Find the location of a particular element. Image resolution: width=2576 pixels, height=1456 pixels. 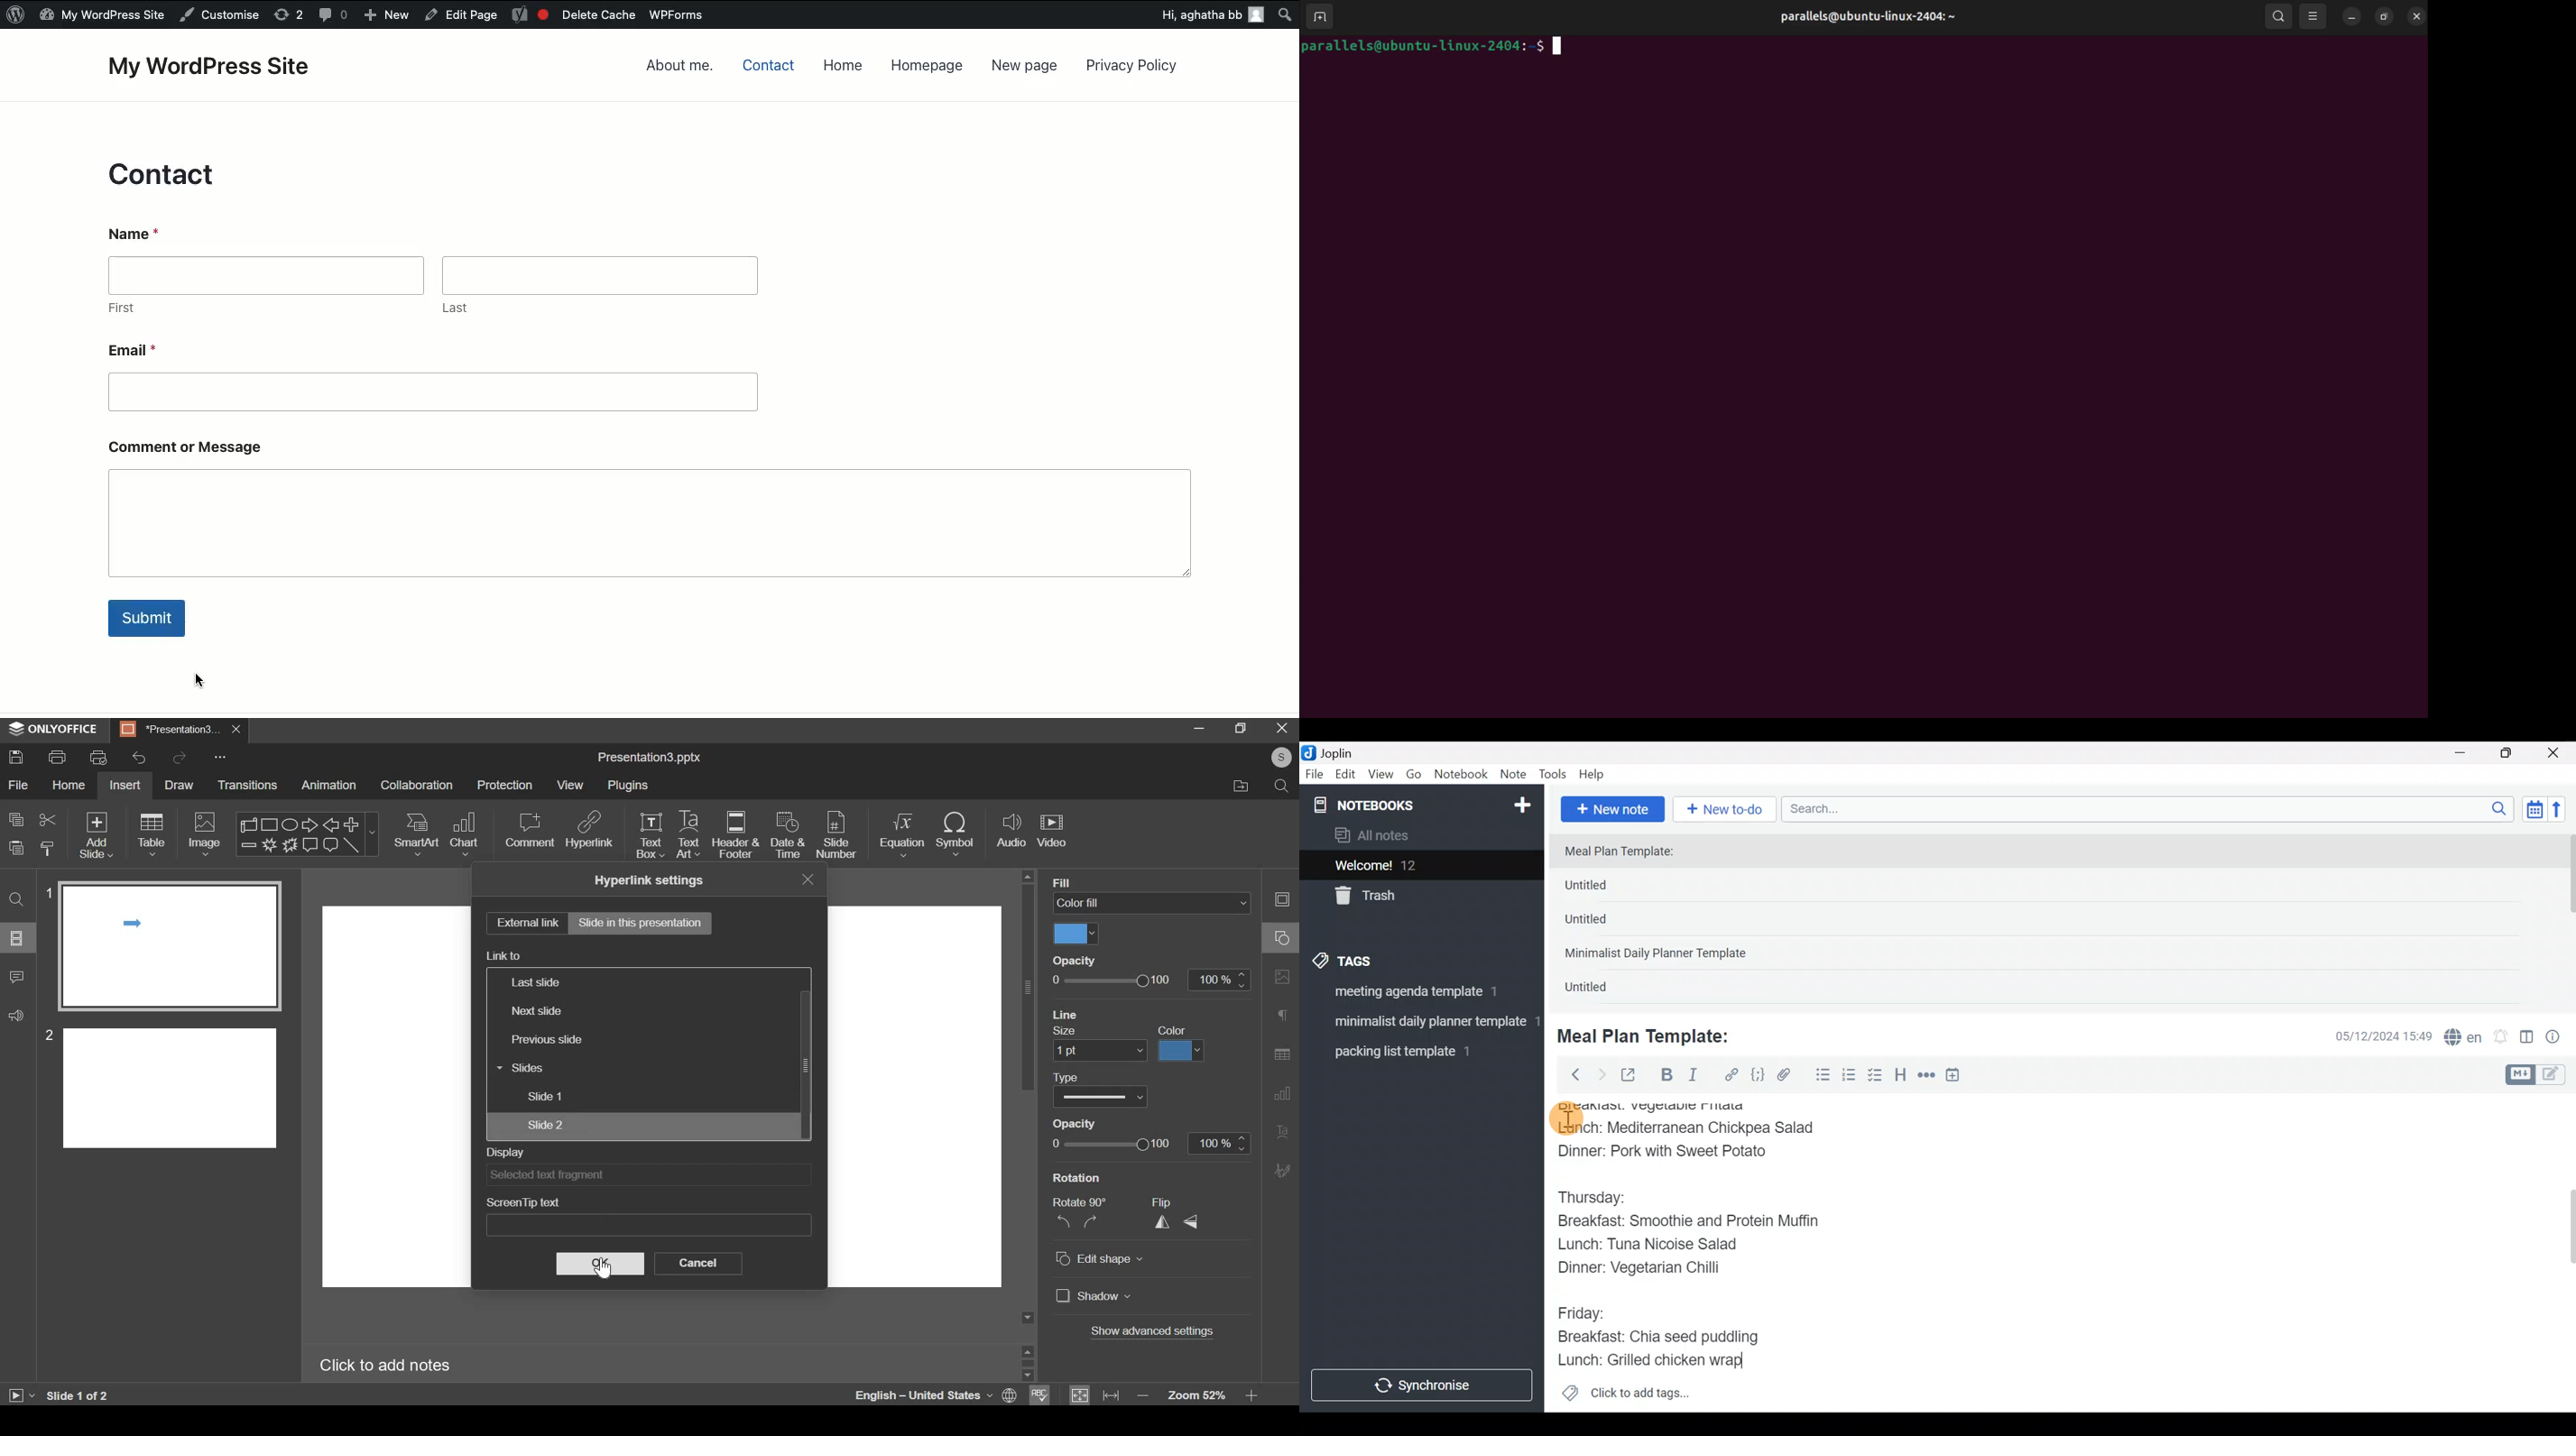

rotate 90 is located at coordinates (1080, 1203).